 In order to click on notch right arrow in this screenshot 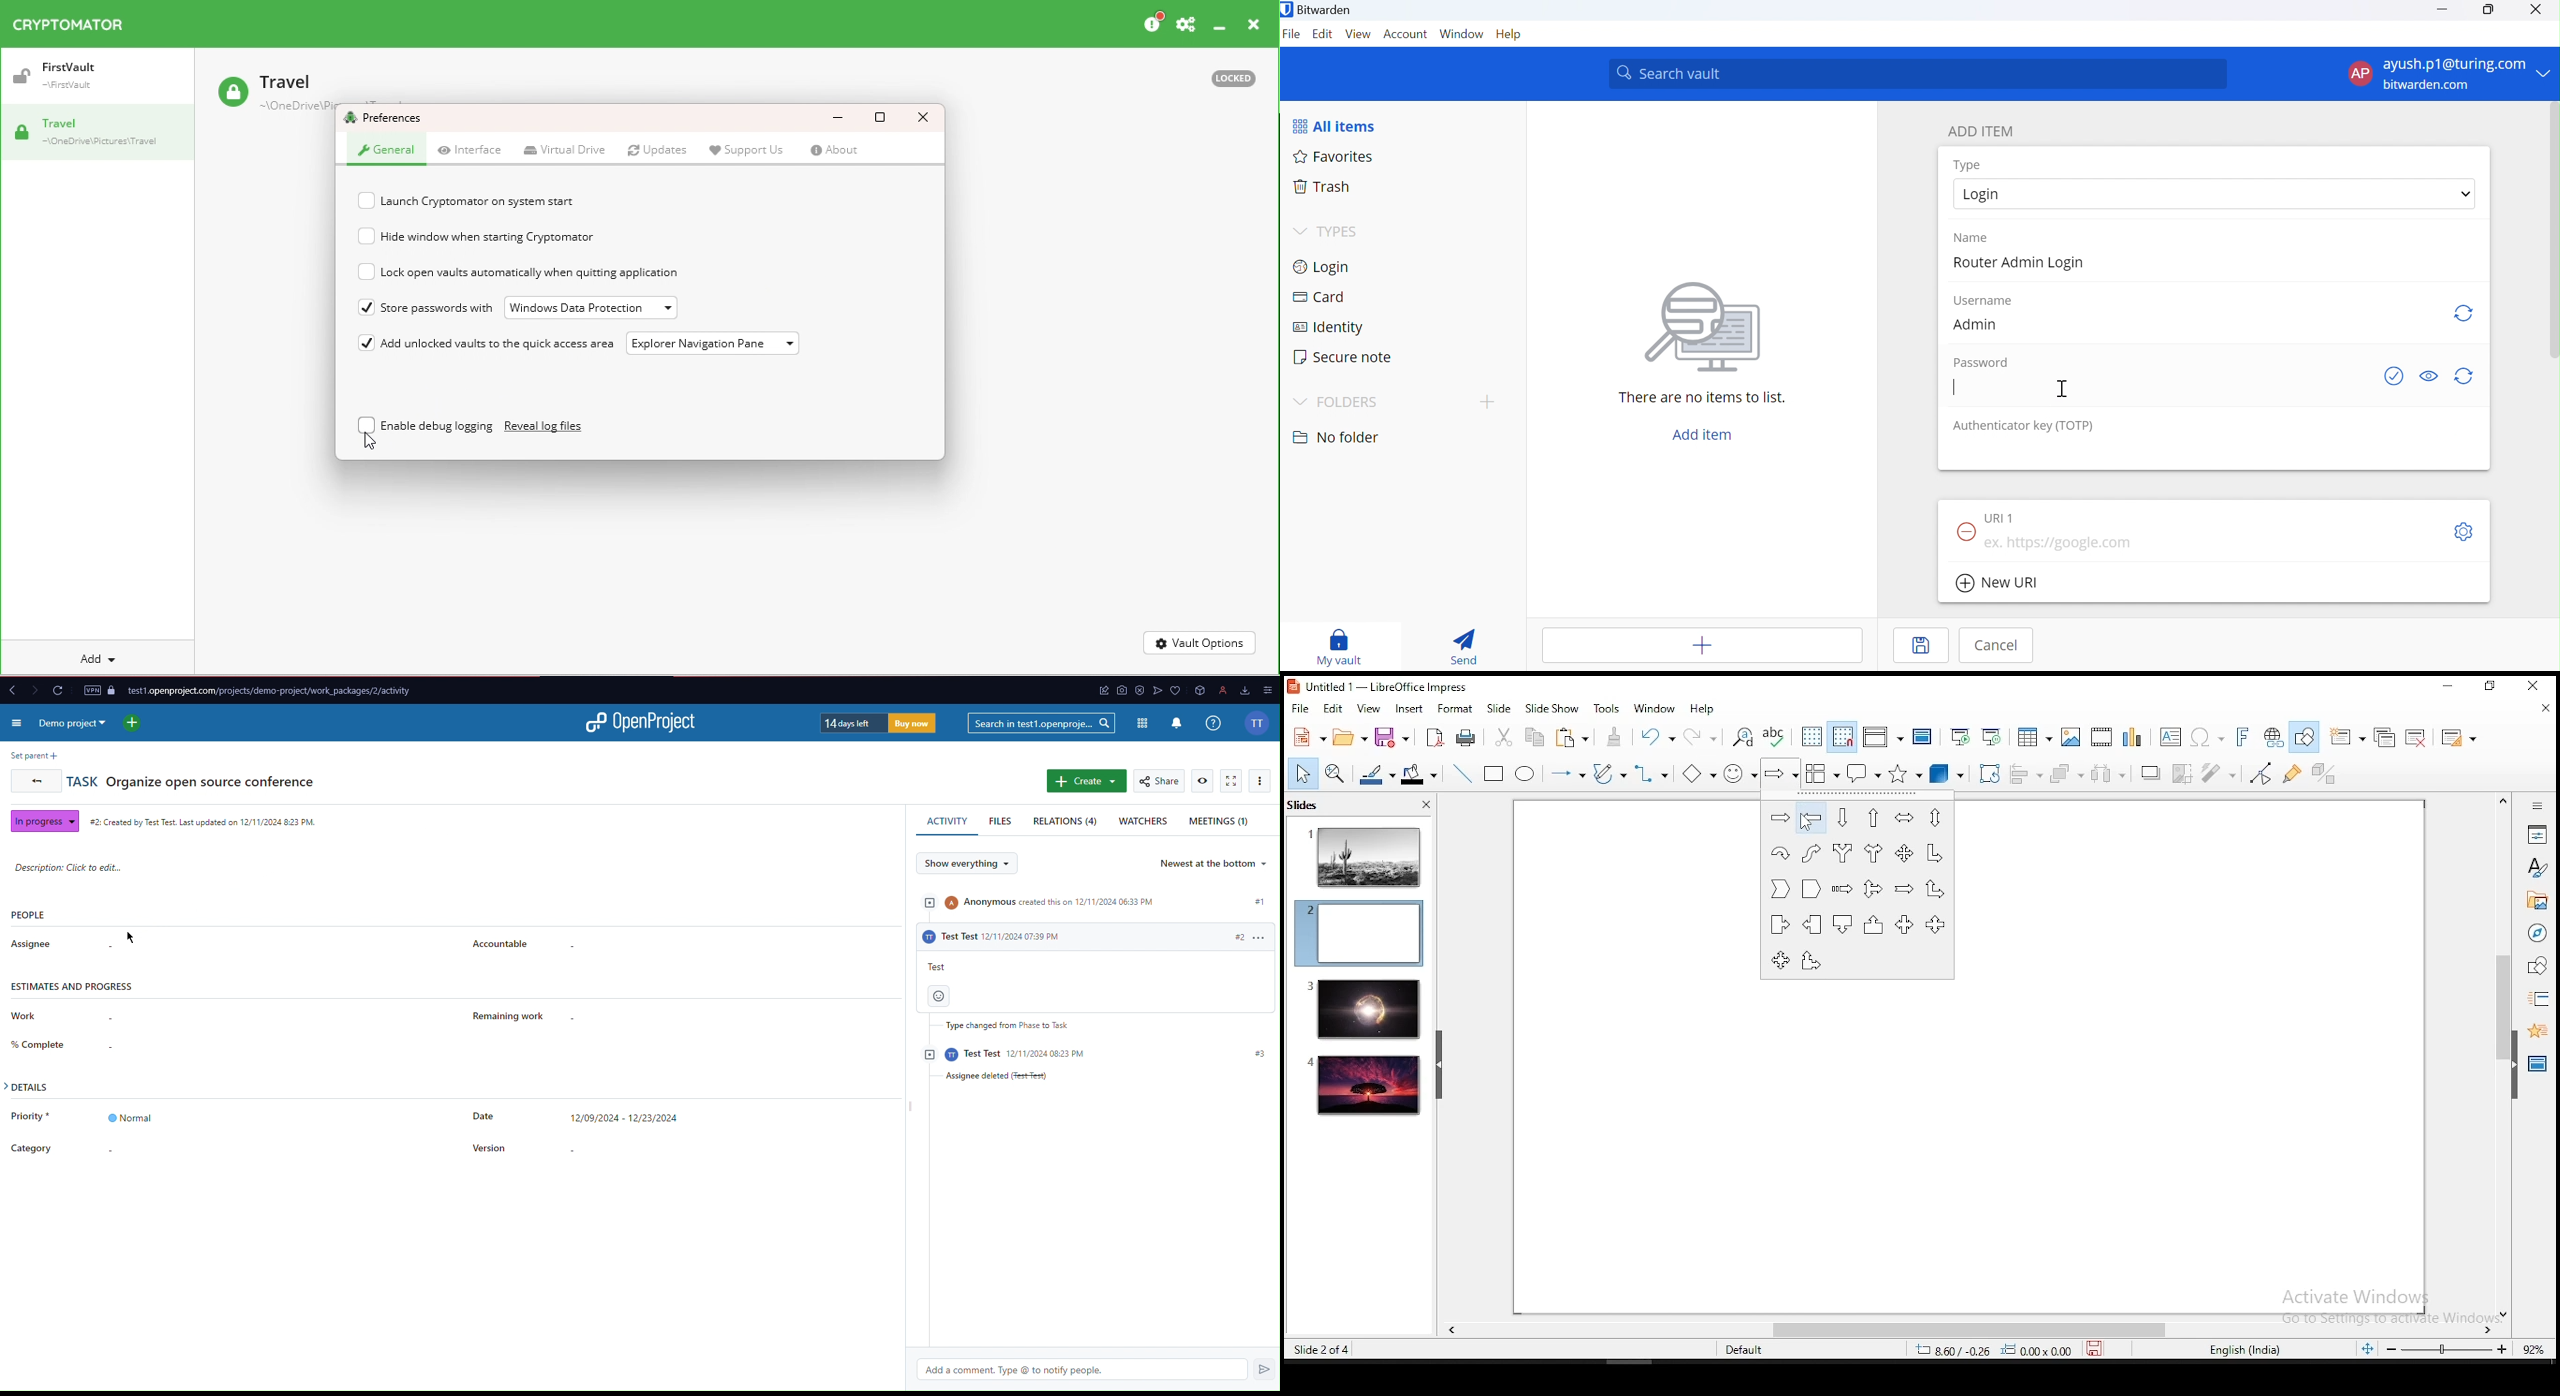, I will do `click(1904, 889)`.